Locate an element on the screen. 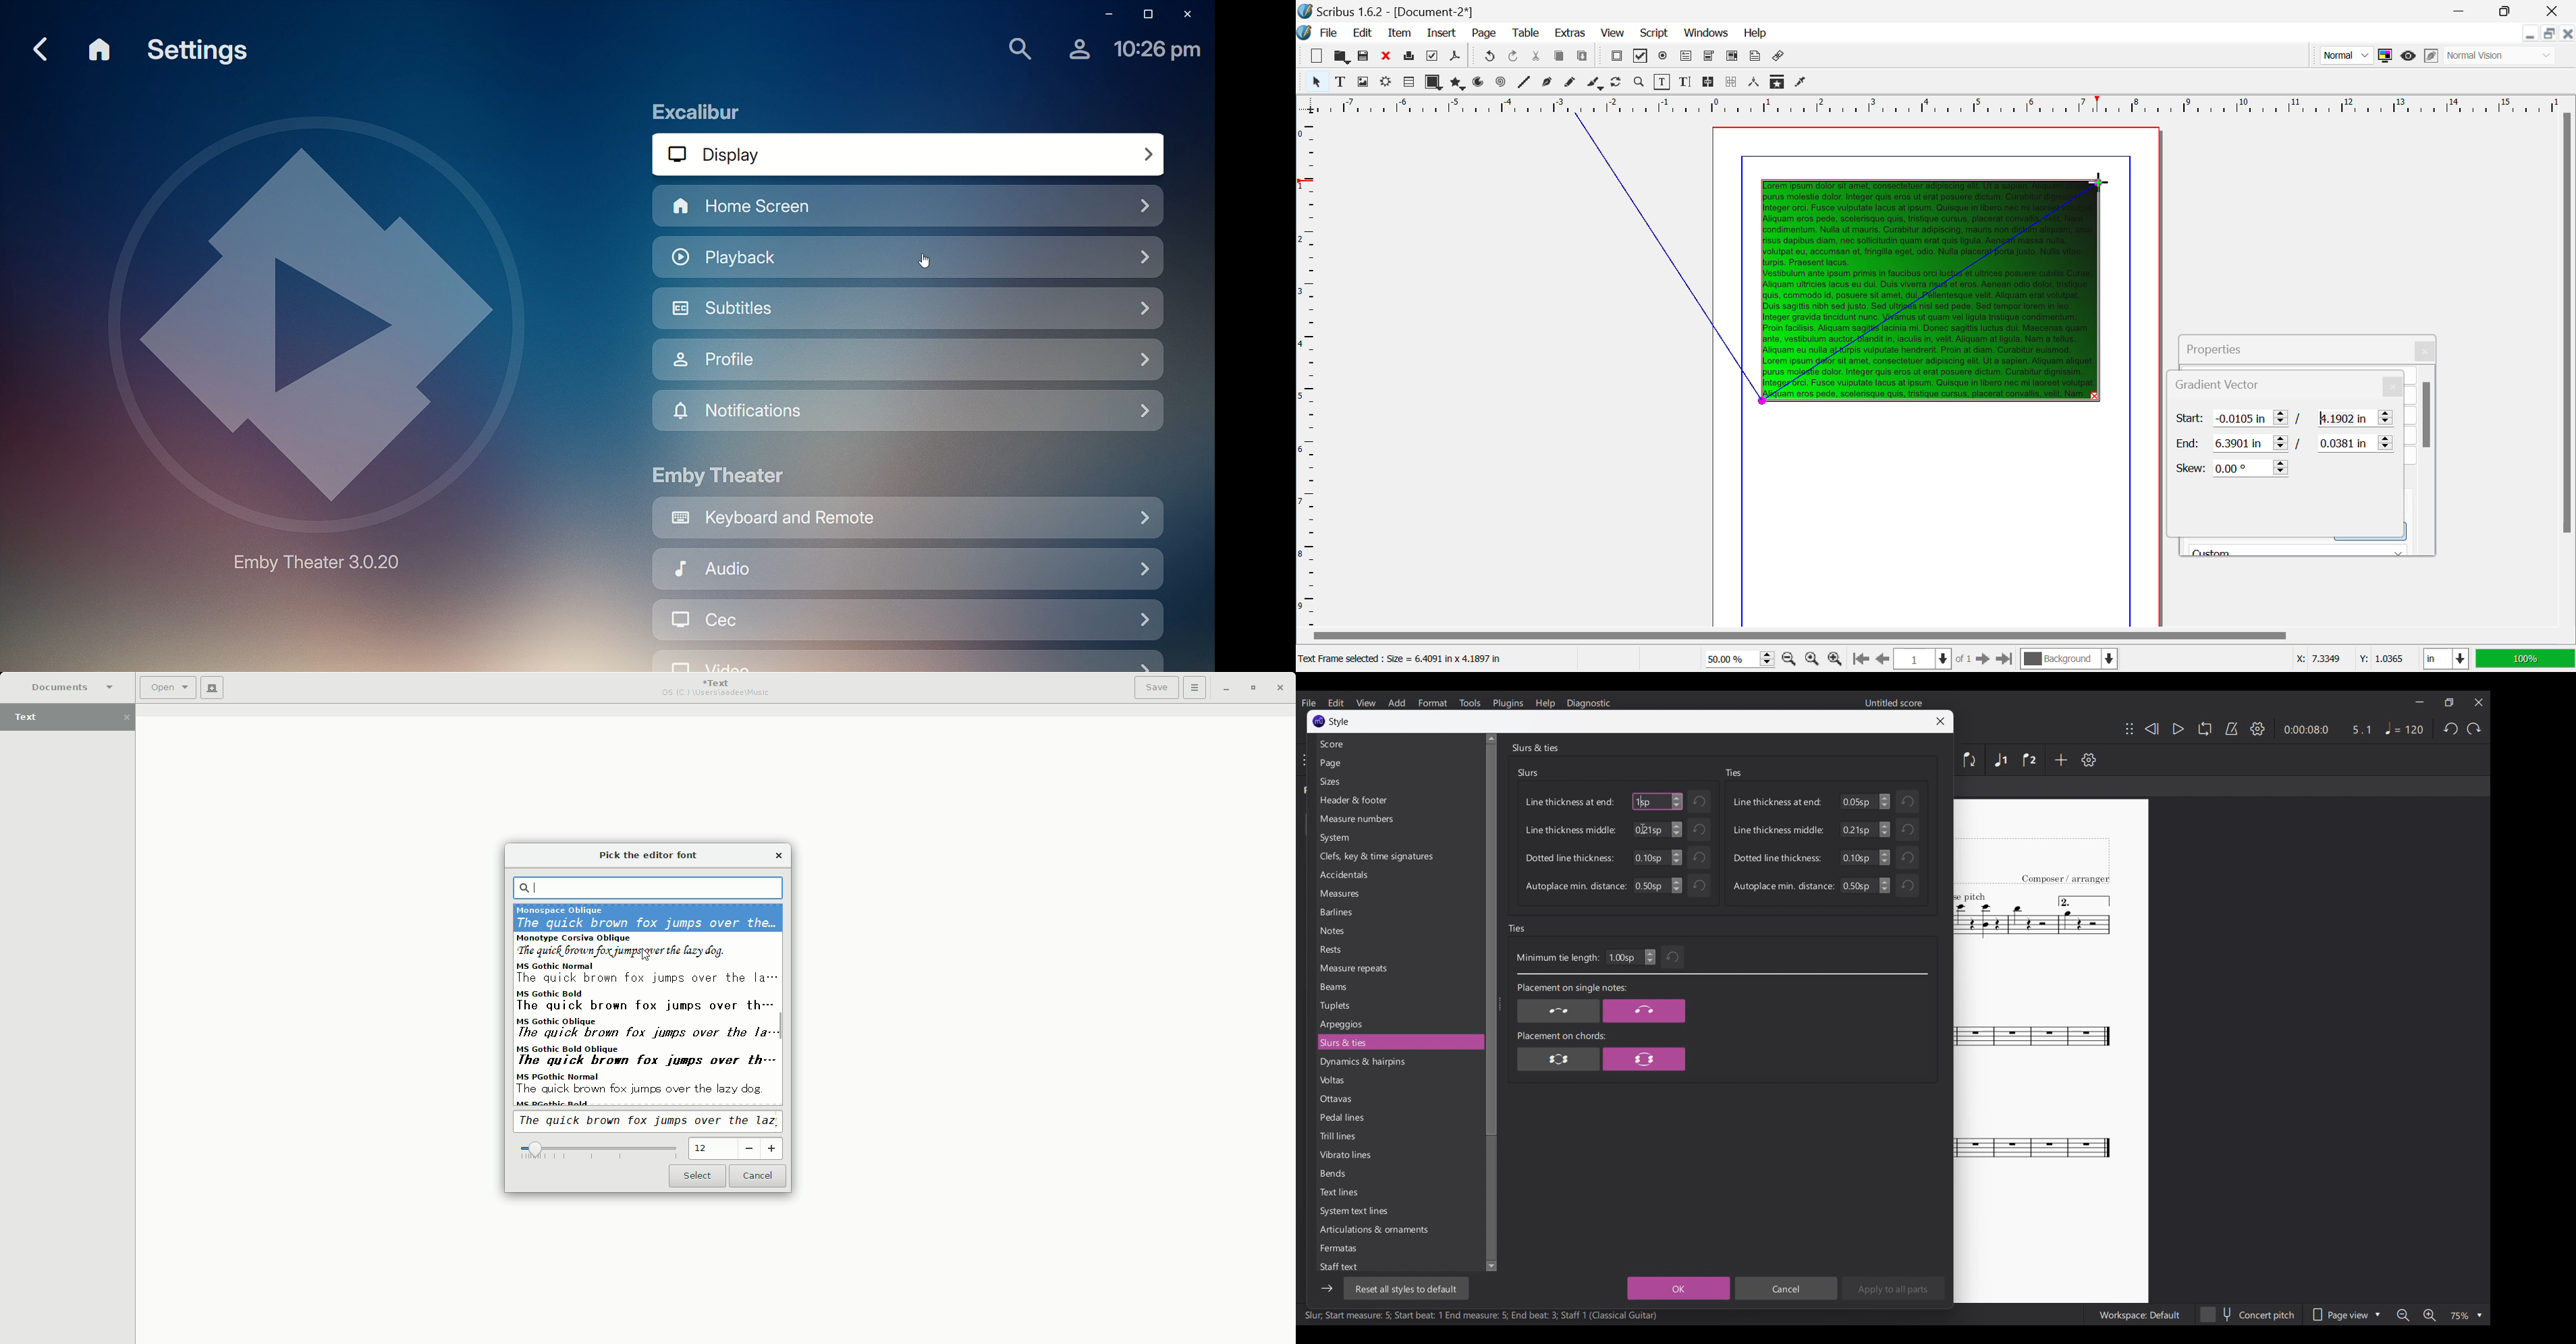 The width and height of the screenshot is (2576, 1344). Cursor is located at coordinates (1644, 829).